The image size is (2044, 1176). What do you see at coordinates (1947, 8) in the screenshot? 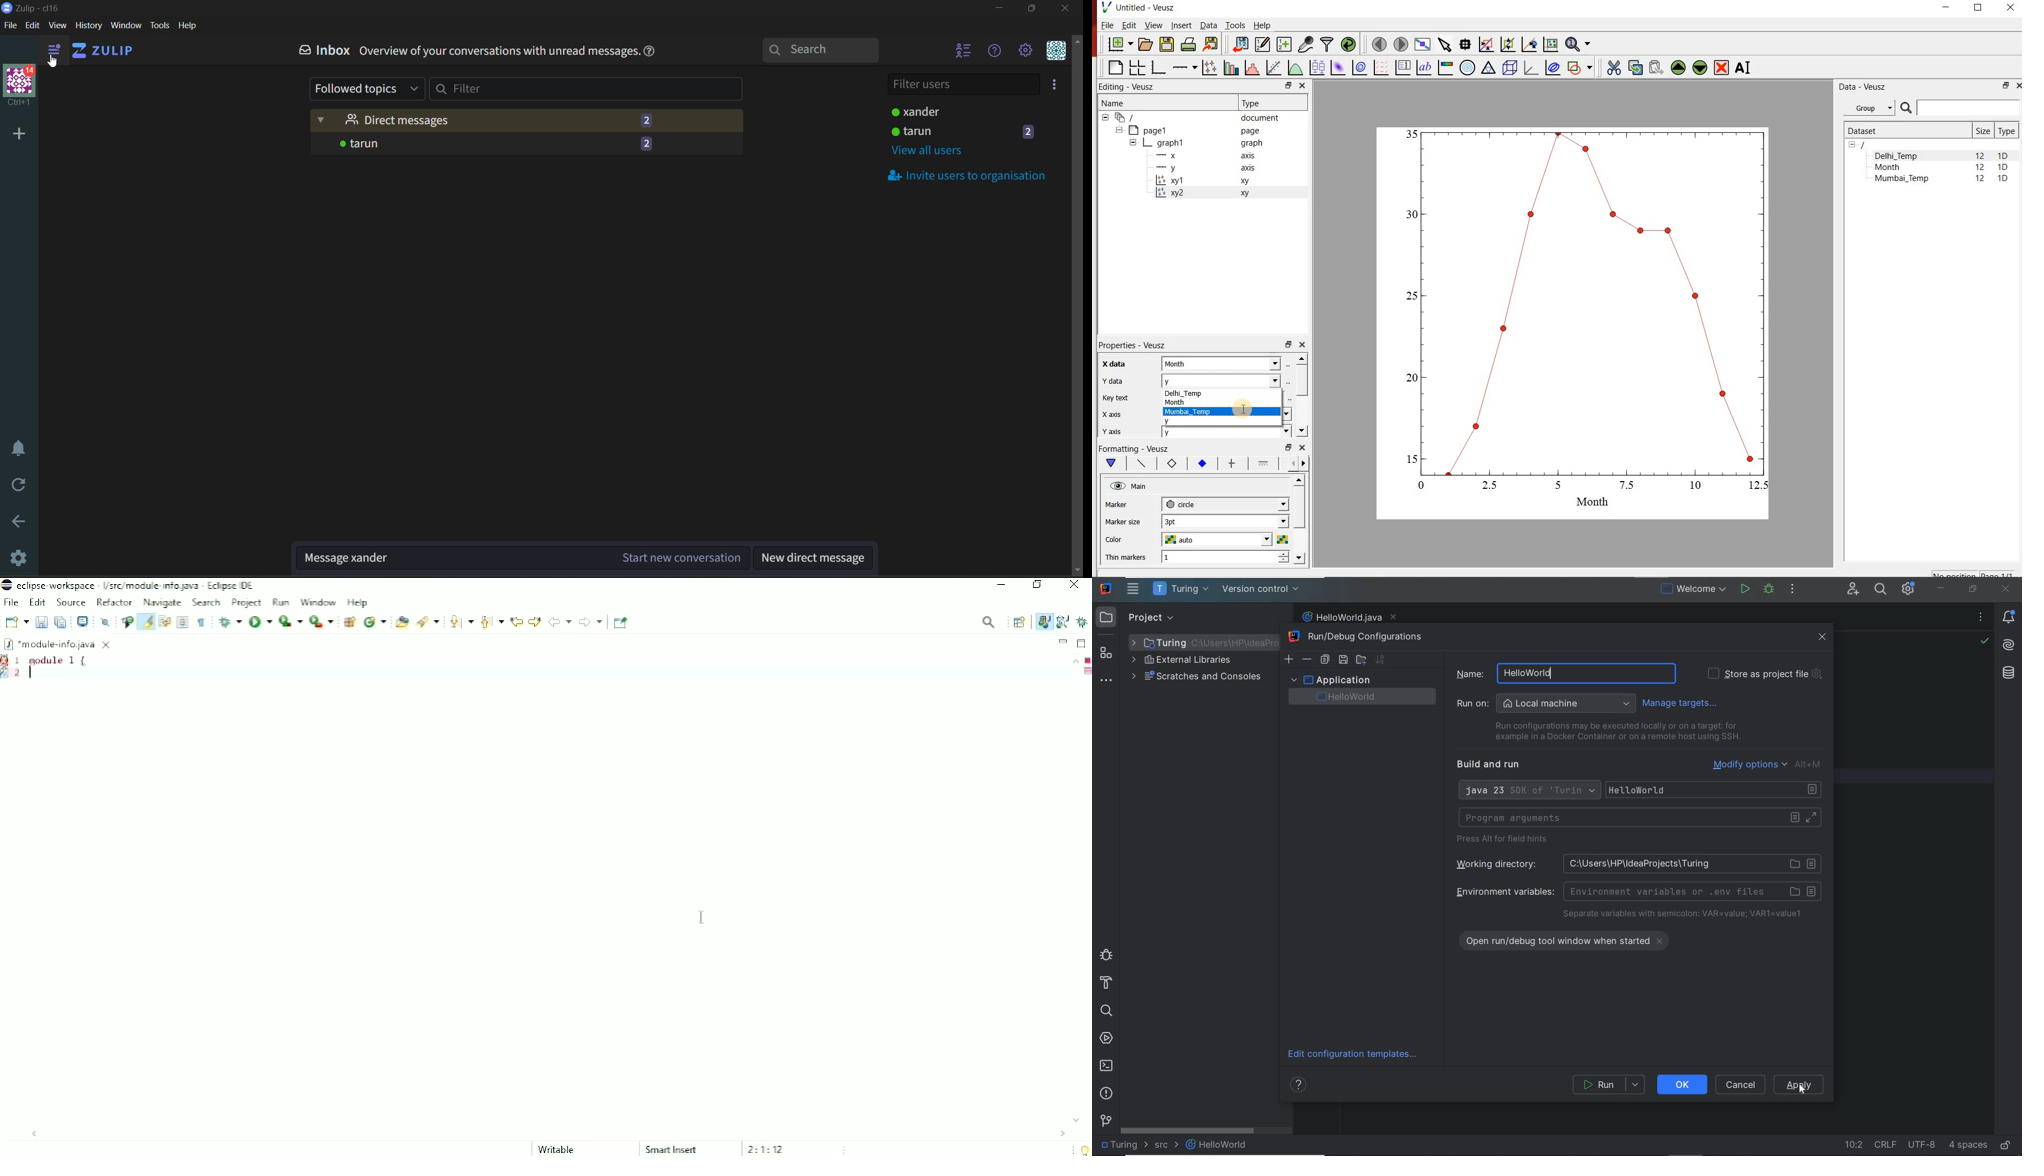
I see `MINIMIZE` at bounding box center [1947, 8].